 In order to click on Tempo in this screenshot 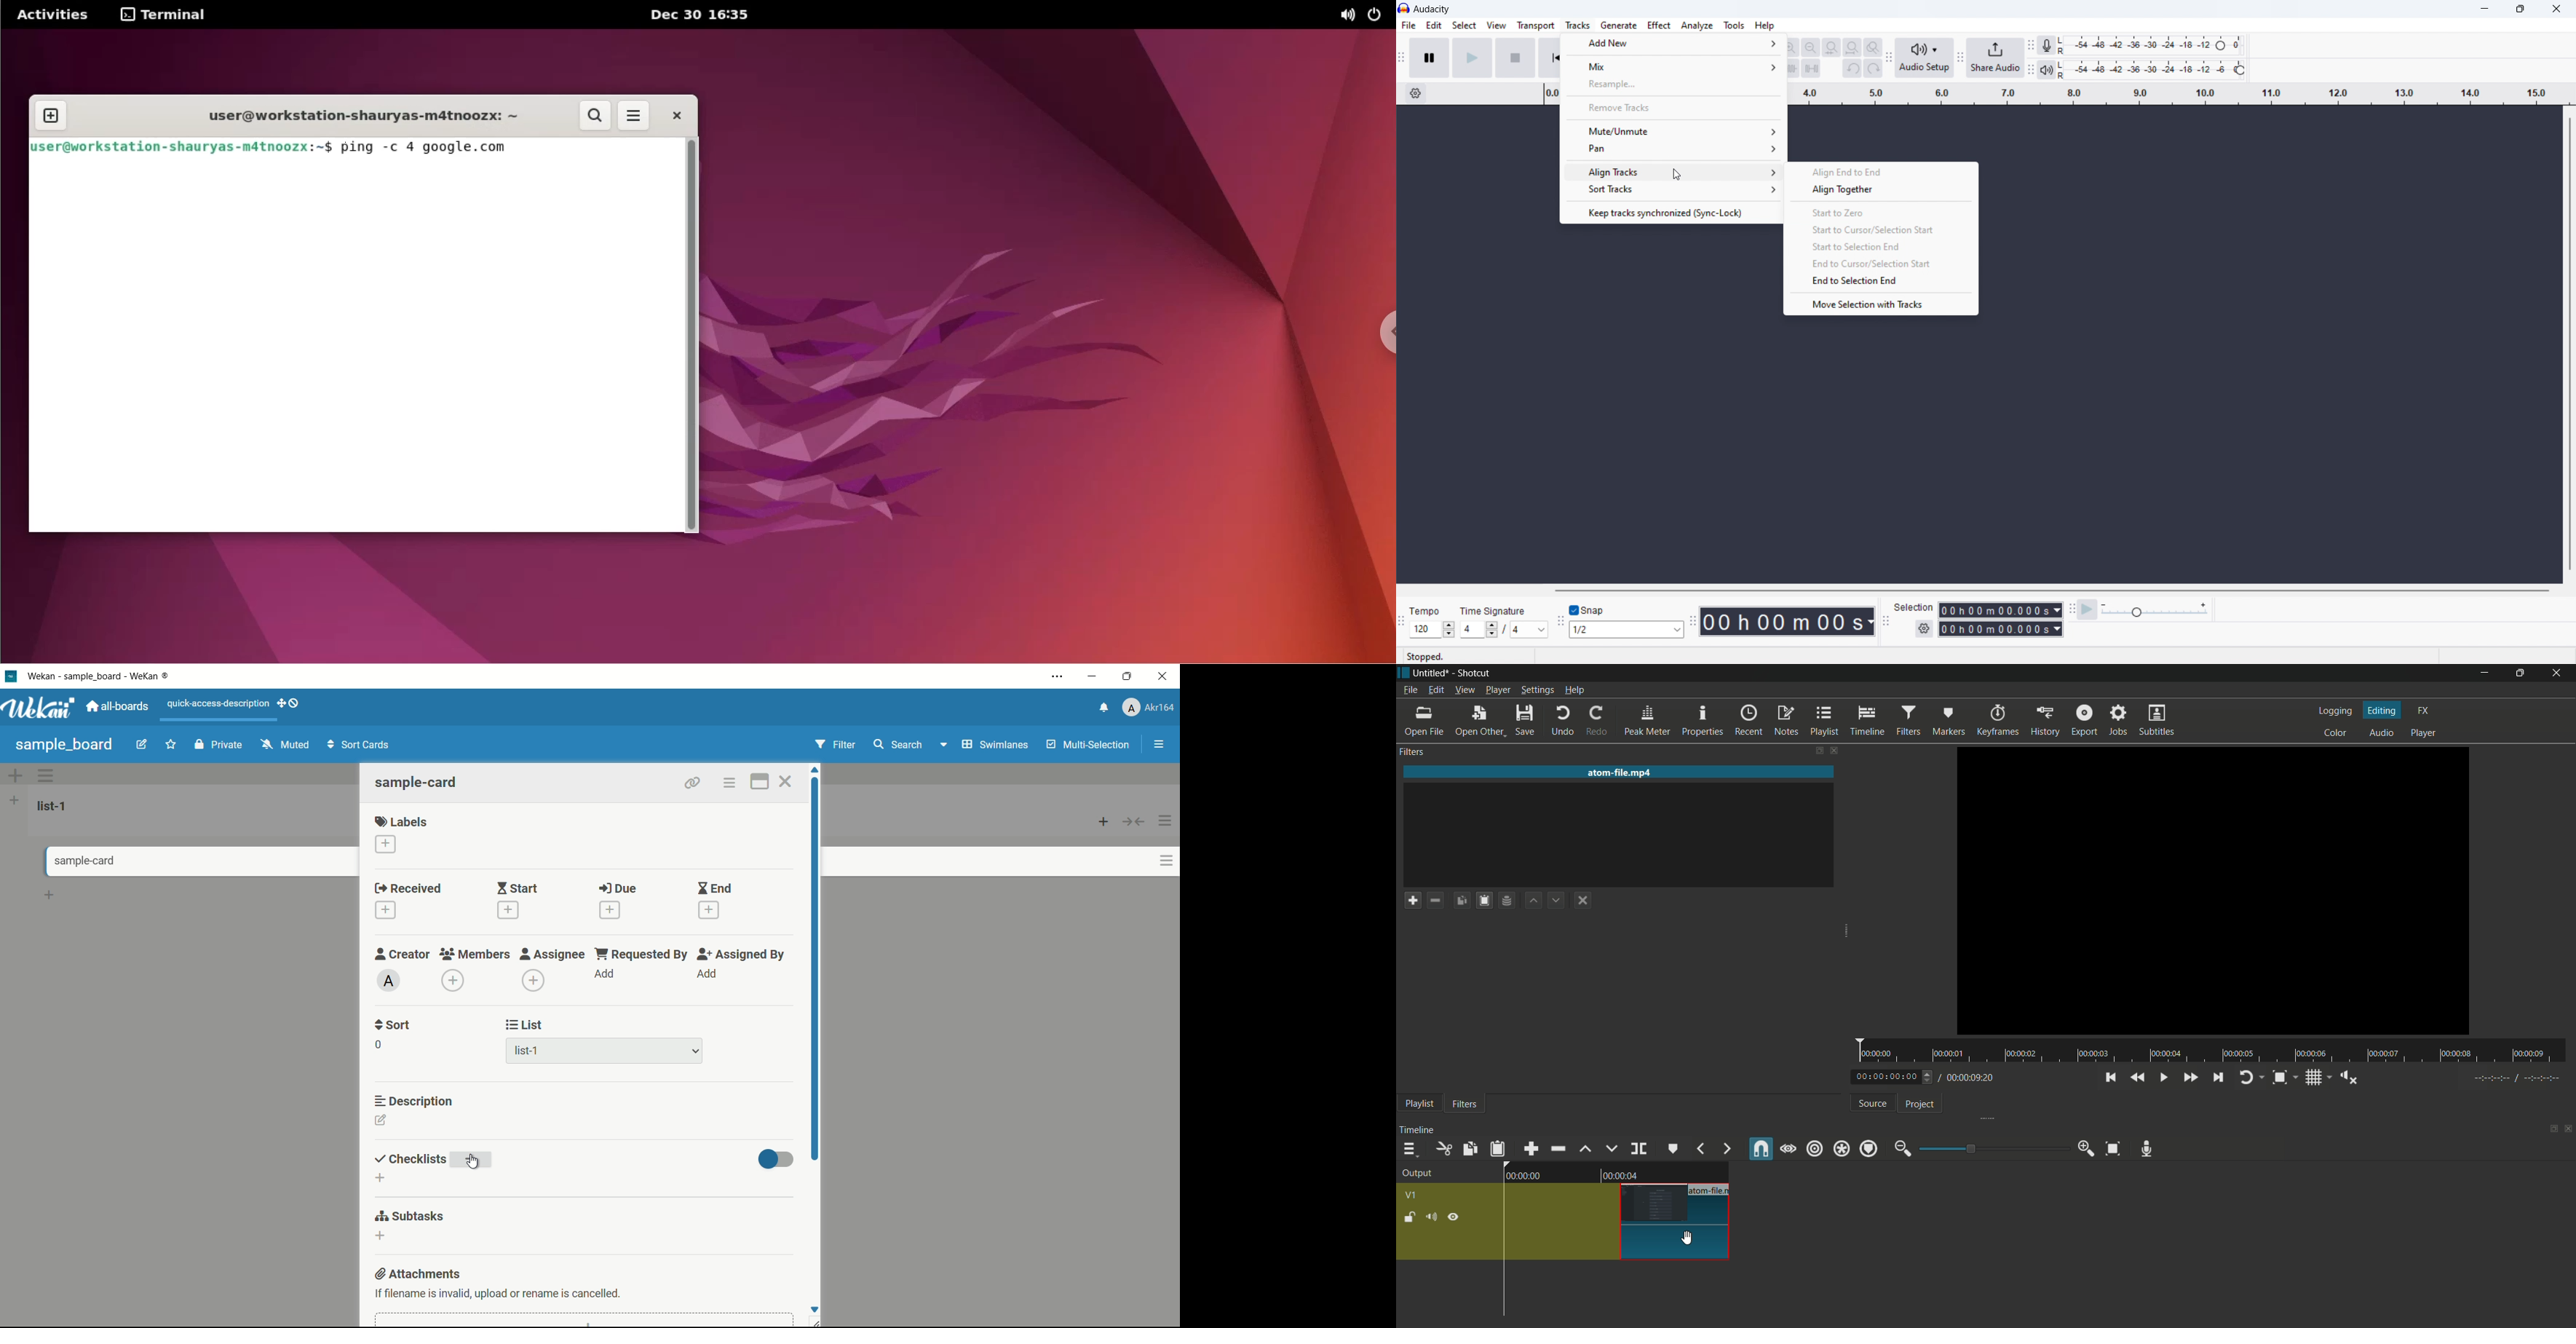, I will do `click(1424, 607)`.